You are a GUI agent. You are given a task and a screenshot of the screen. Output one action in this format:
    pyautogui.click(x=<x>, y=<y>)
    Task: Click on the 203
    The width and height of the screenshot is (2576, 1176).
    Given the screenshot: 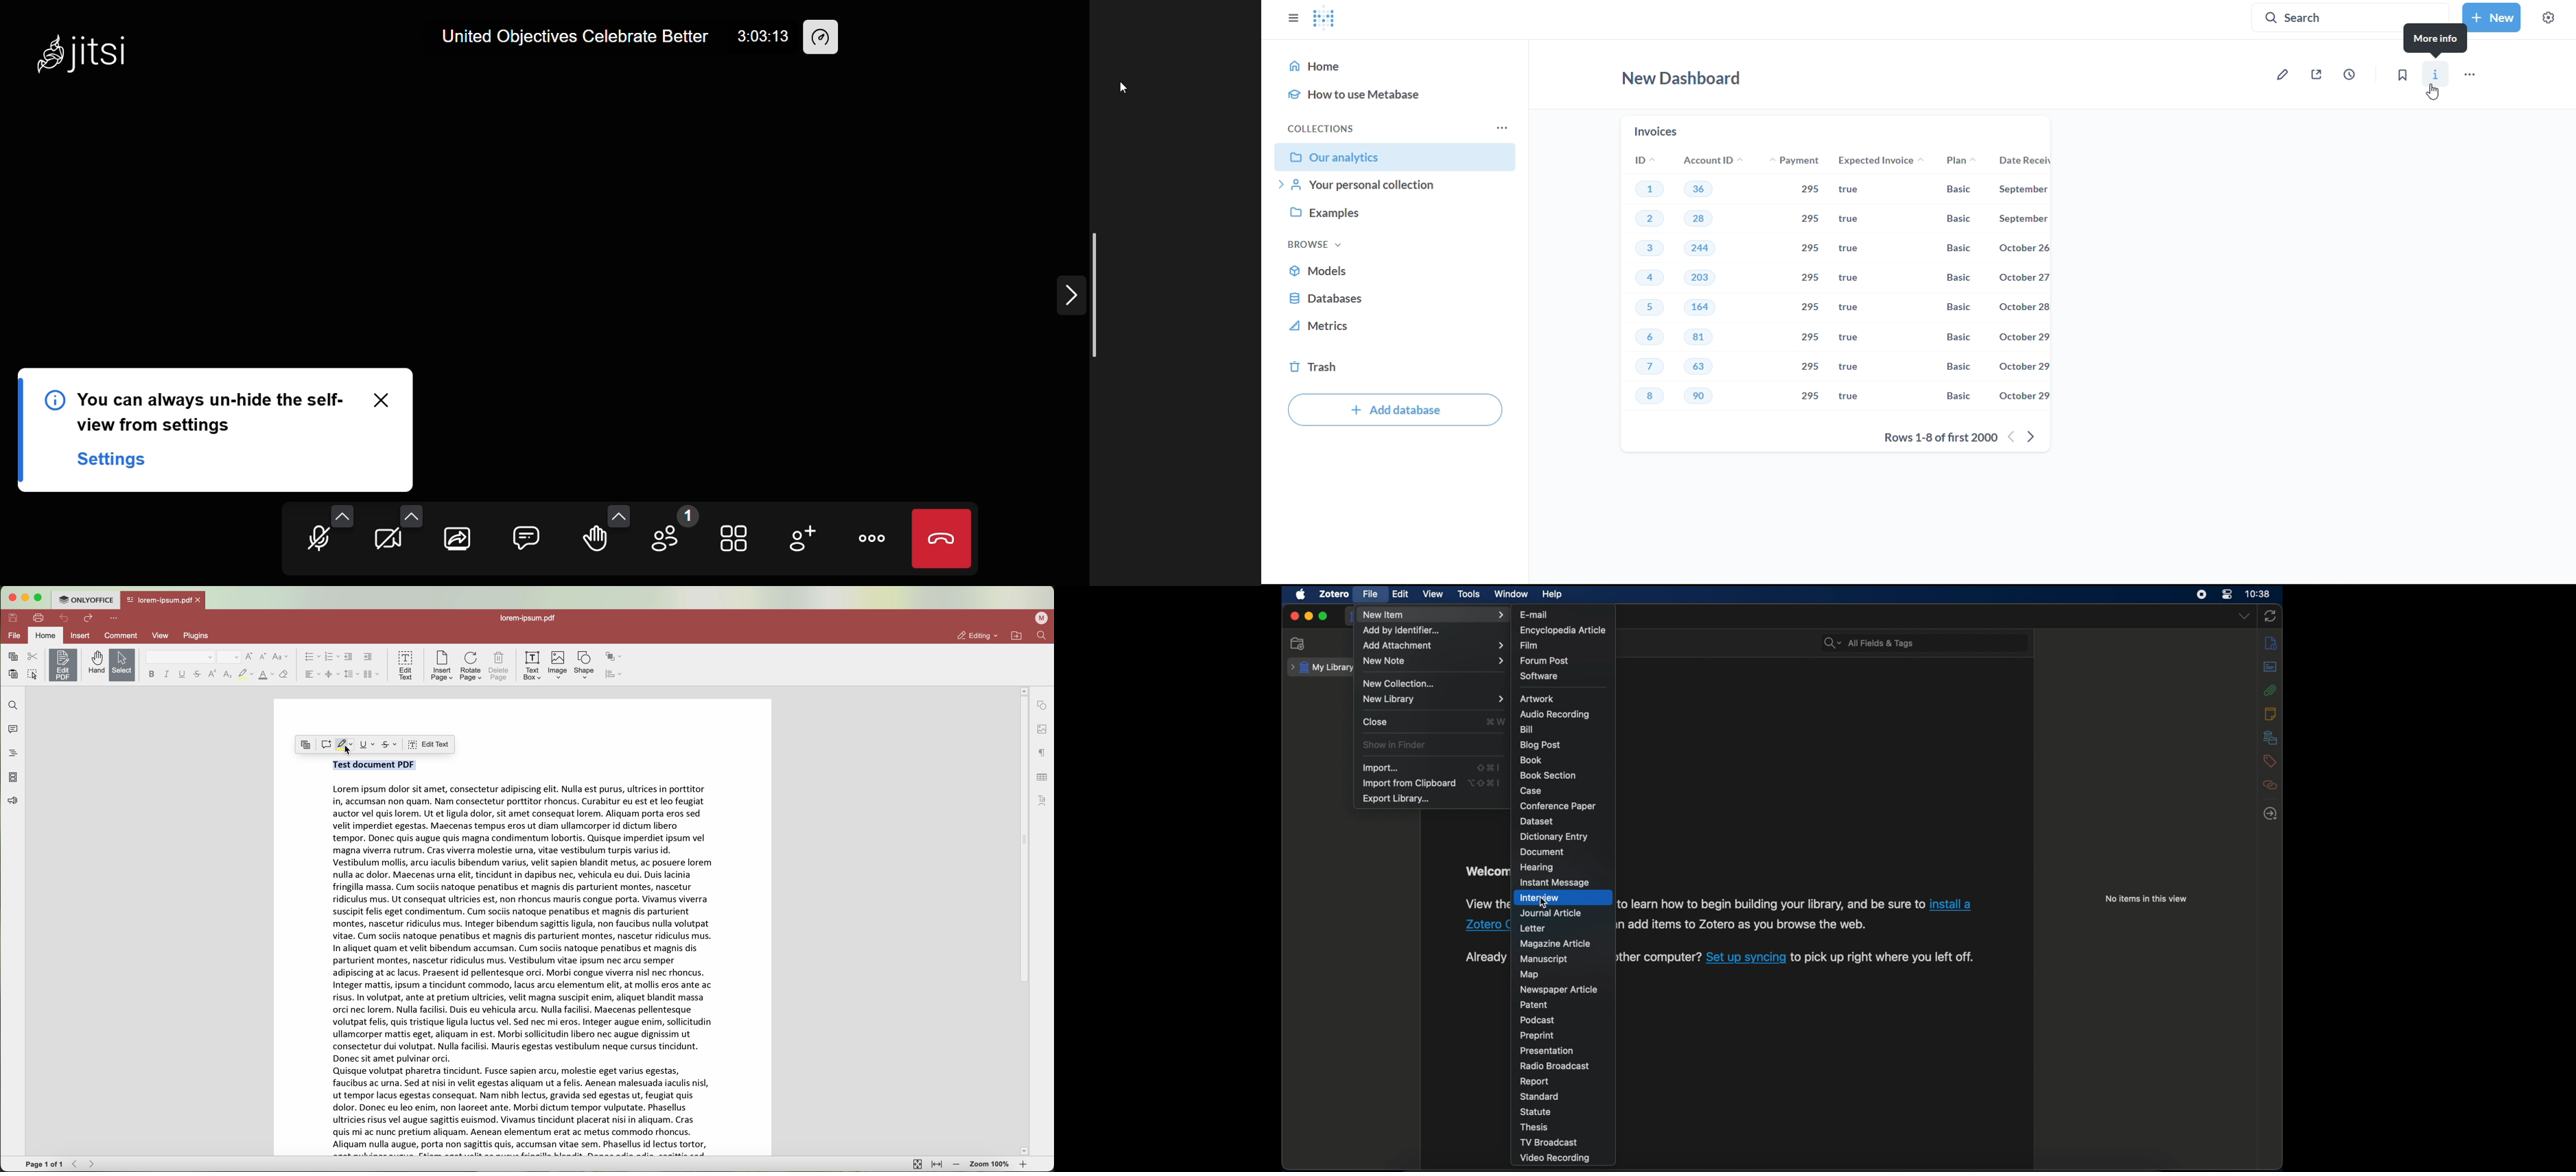 What is the action you would take?
    pyautogui.click(x=1702, y=279)
    